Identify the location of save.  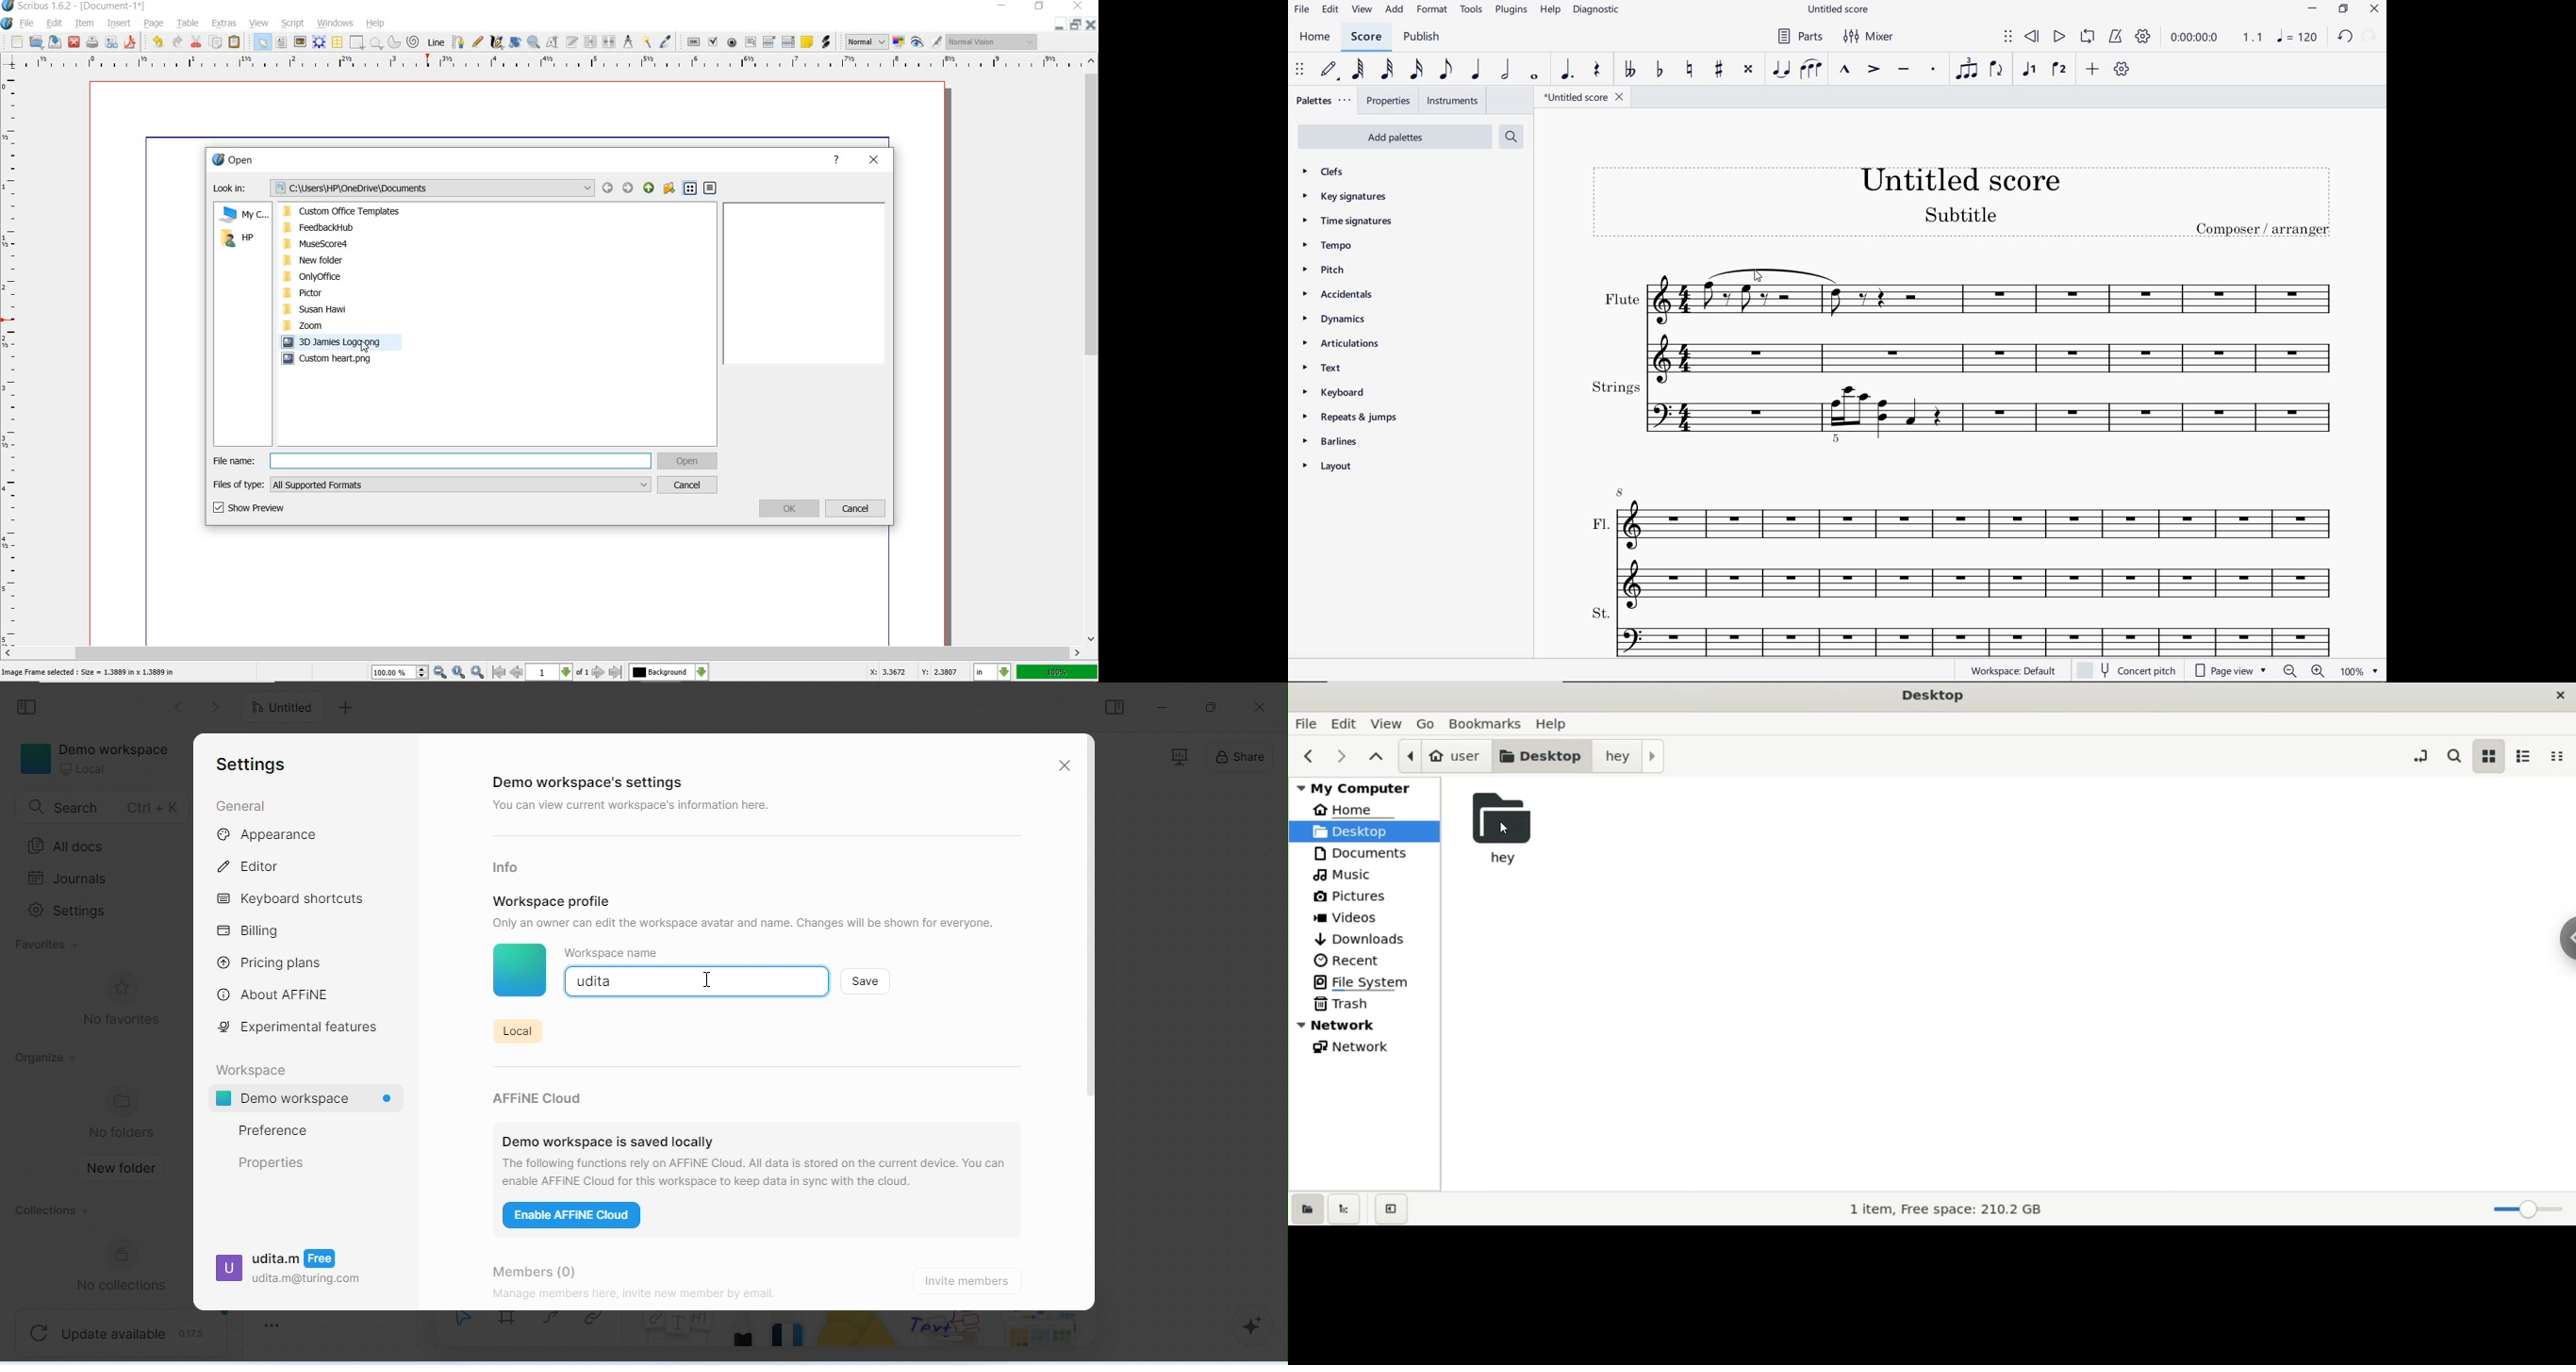
(56, 41).